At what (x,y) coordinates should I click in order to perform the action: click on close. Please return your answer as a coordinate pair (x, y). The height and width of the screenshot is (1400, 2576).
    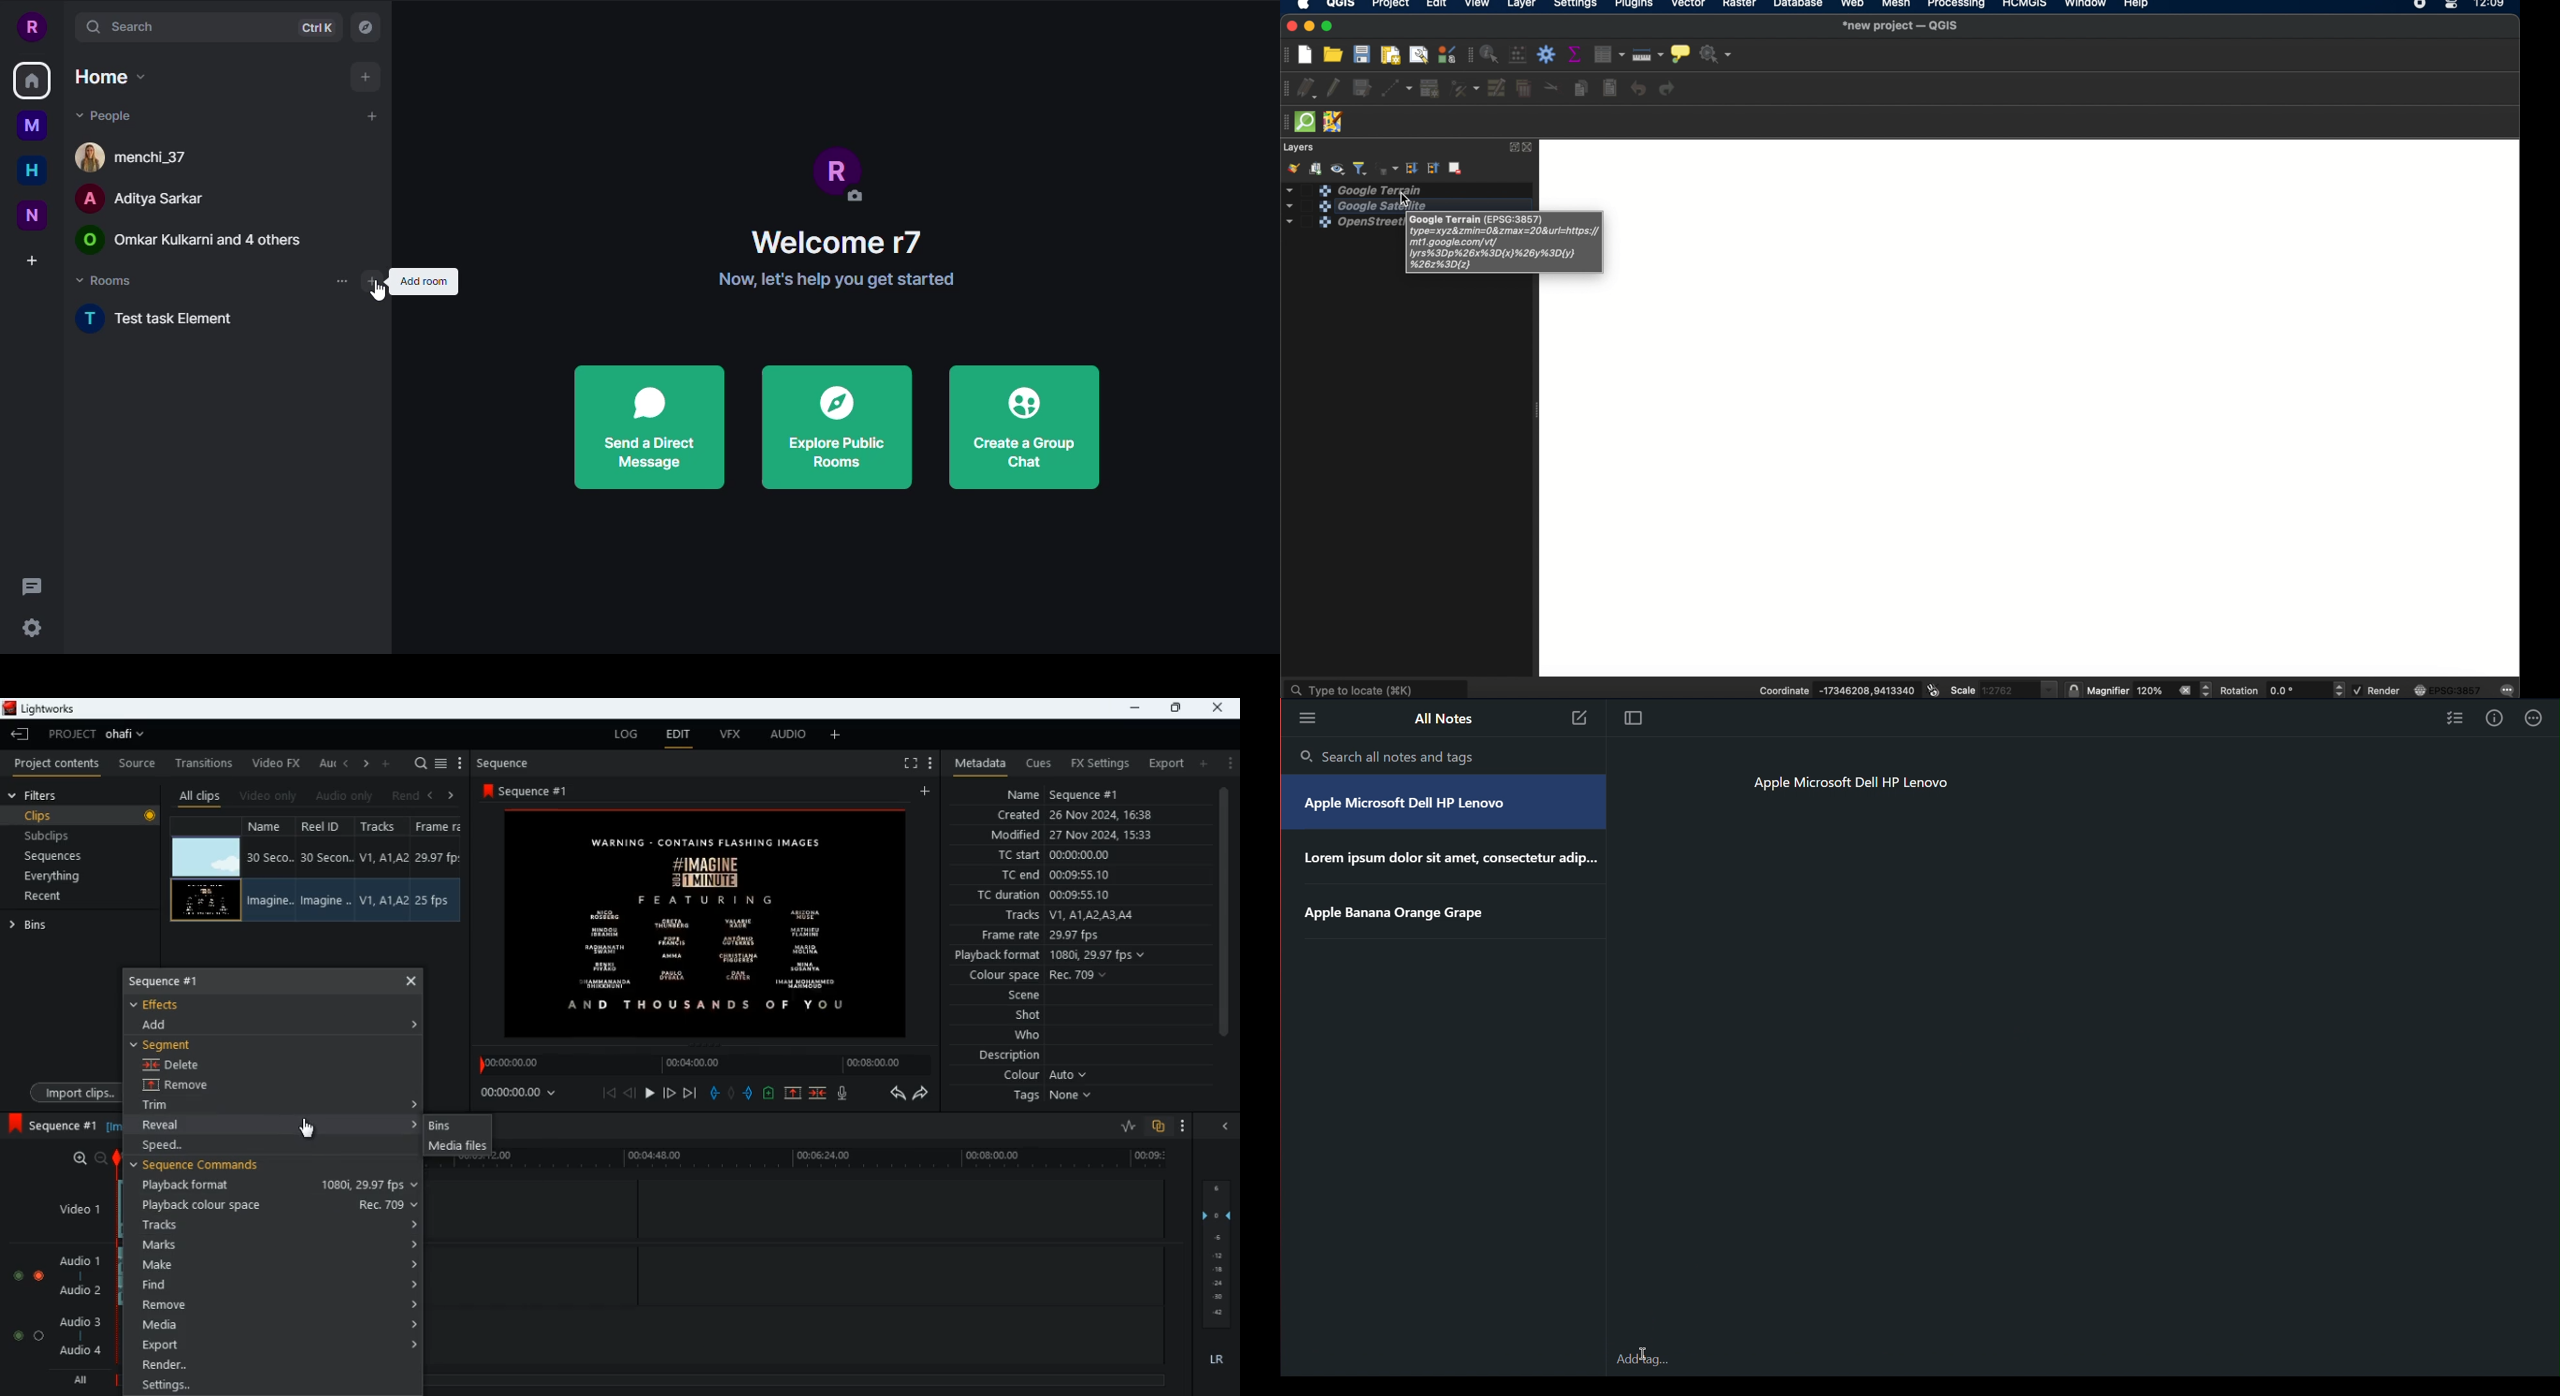
    Looking at the image, I should click on (1229, 1126).